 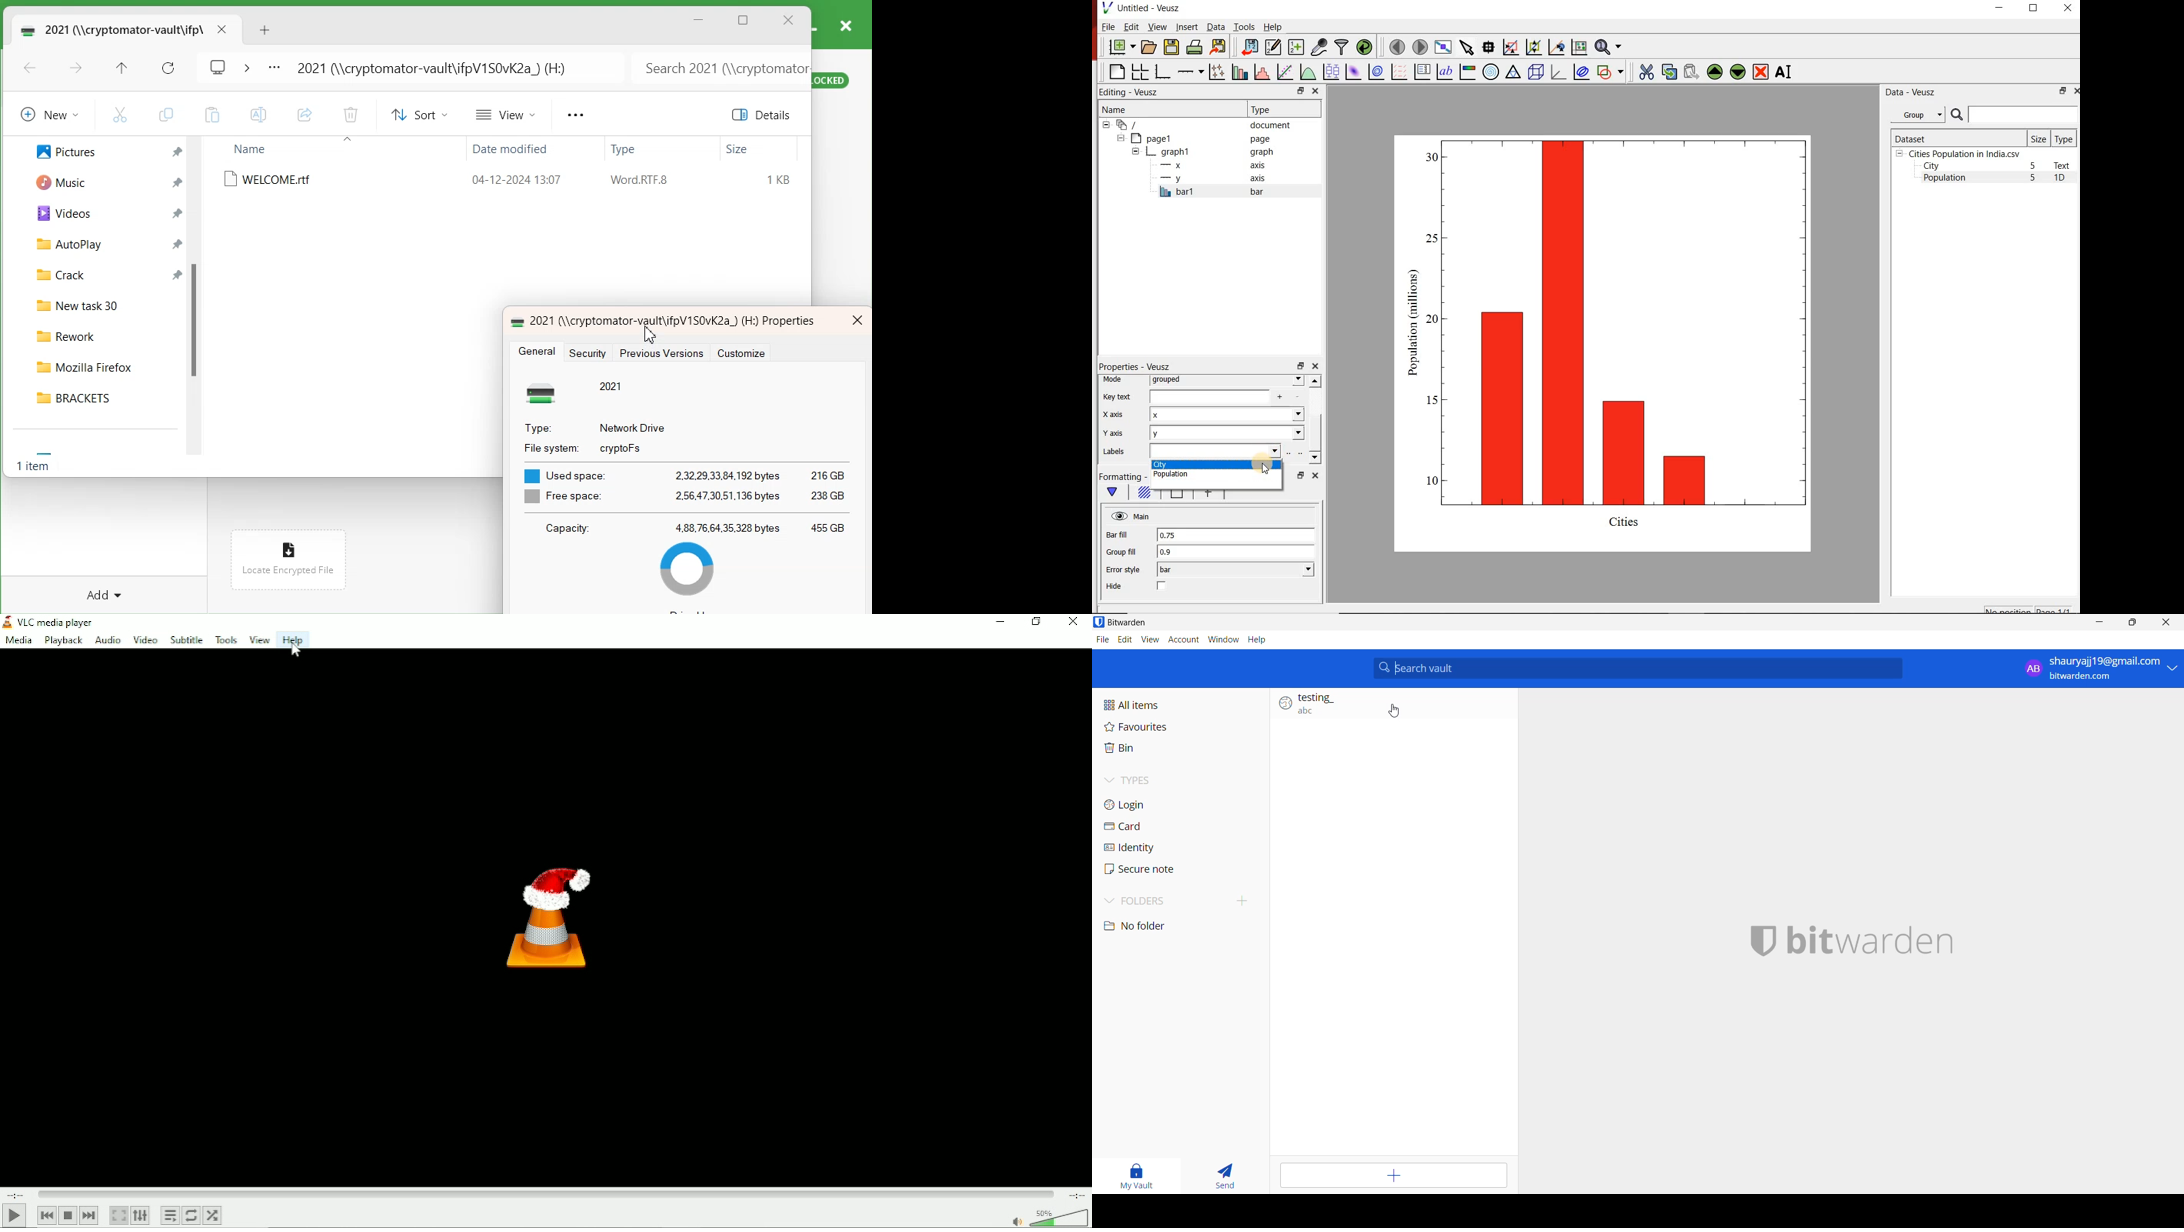 I want to click on Bin, so click(x=1174, y=749).